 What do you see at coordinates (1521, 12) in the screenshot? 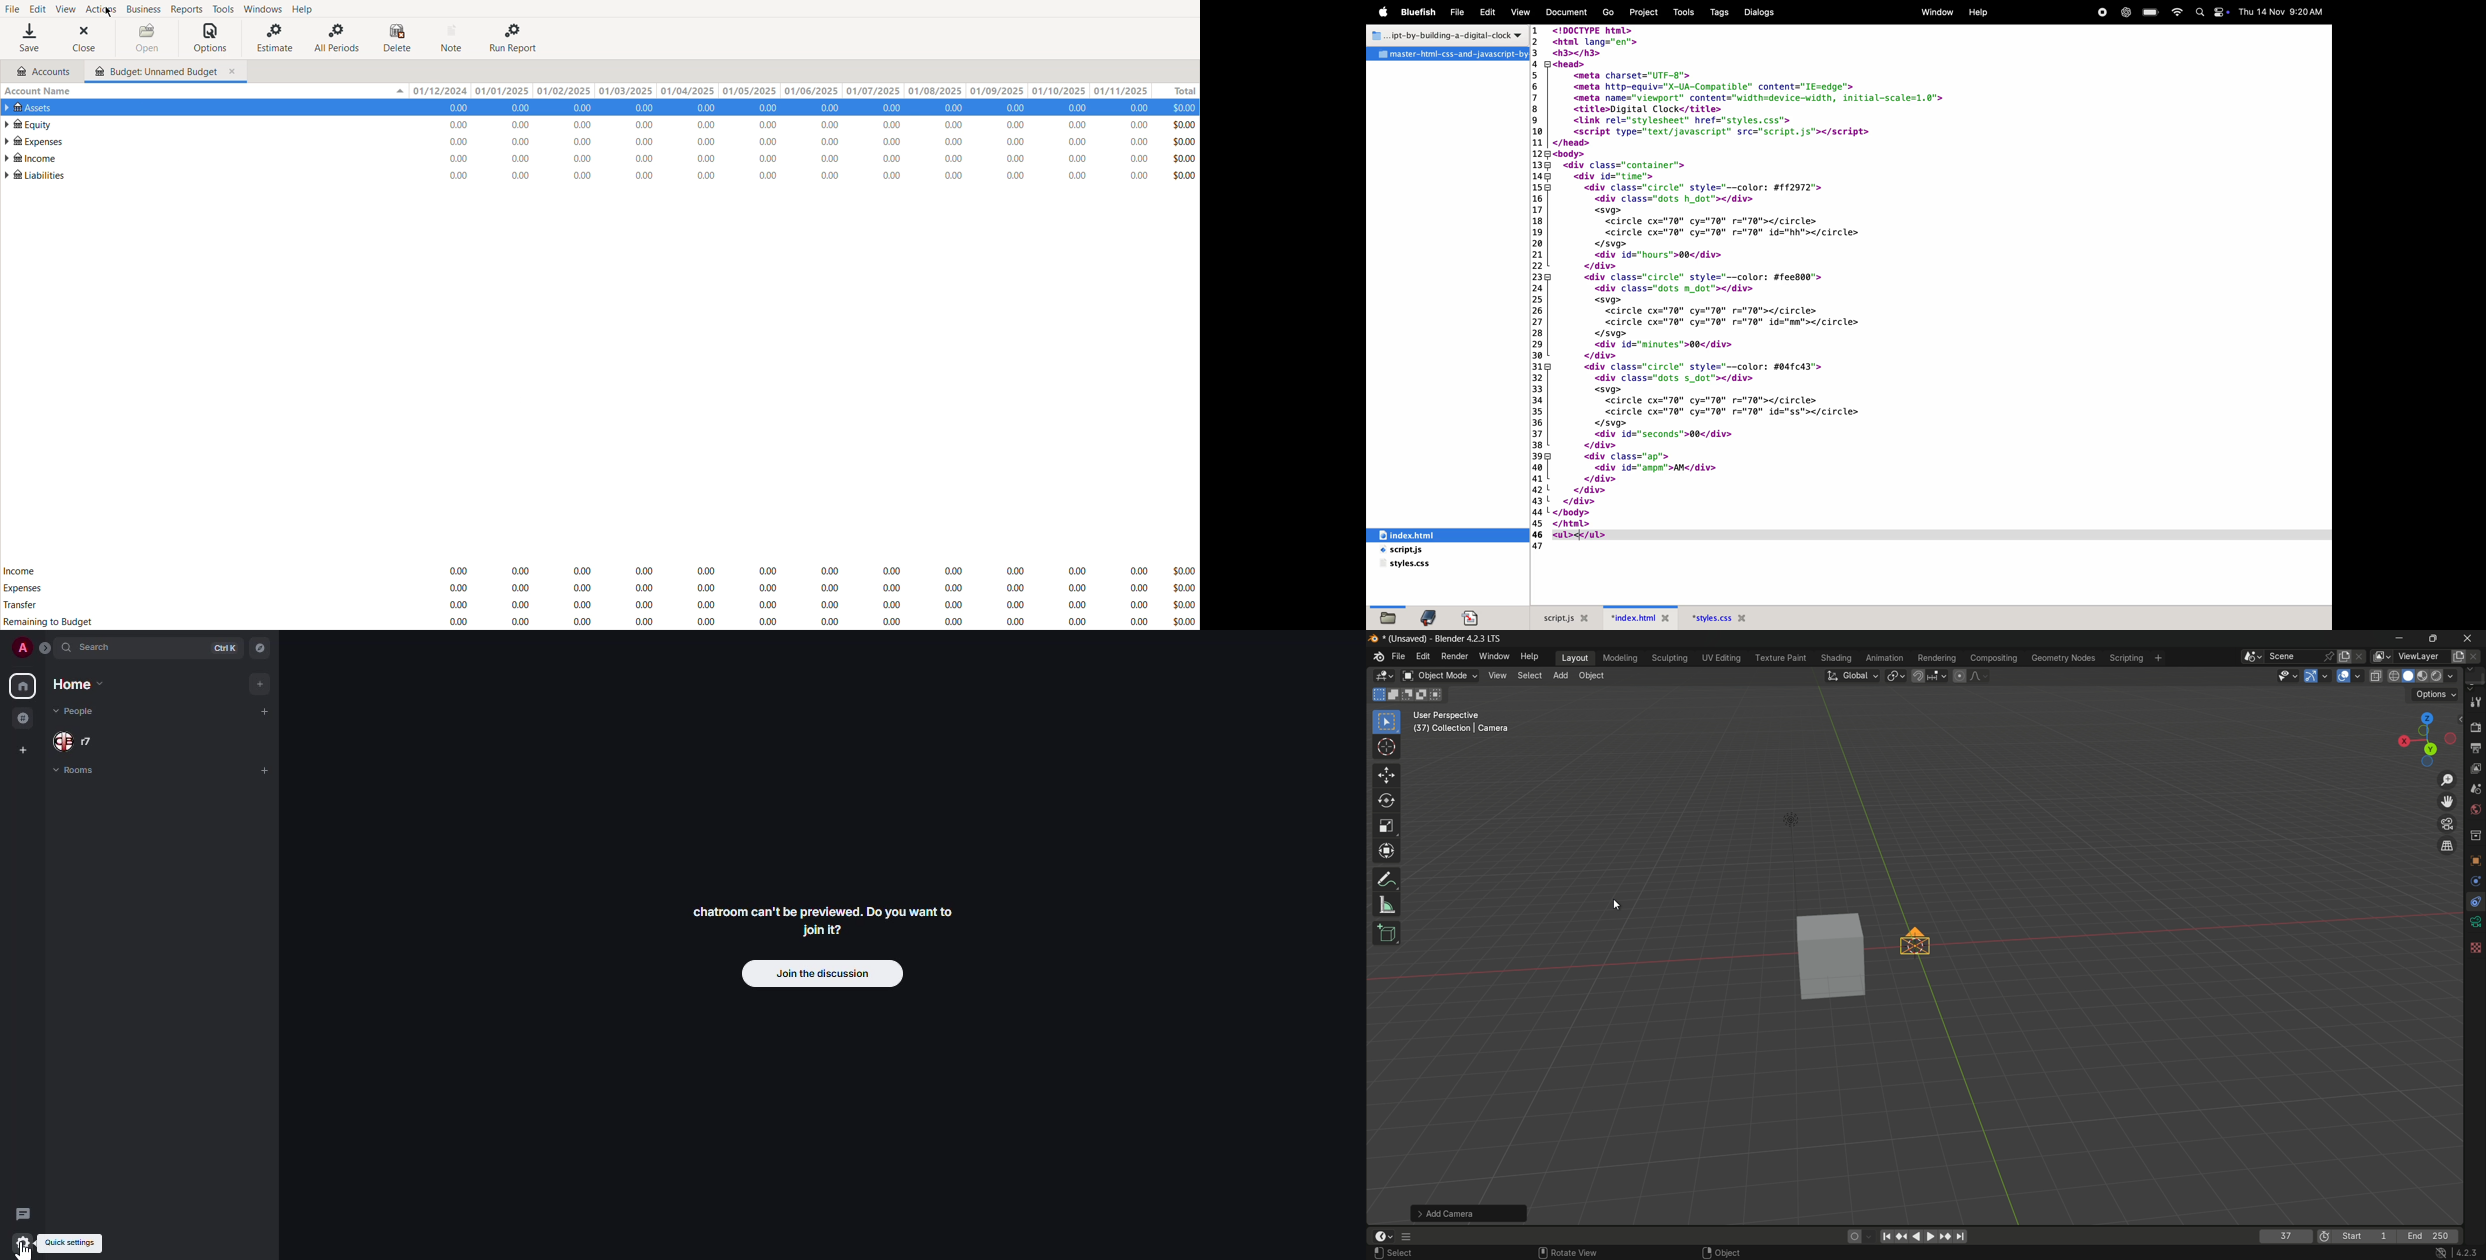
I see `View` at bounding box center [1521, 12].